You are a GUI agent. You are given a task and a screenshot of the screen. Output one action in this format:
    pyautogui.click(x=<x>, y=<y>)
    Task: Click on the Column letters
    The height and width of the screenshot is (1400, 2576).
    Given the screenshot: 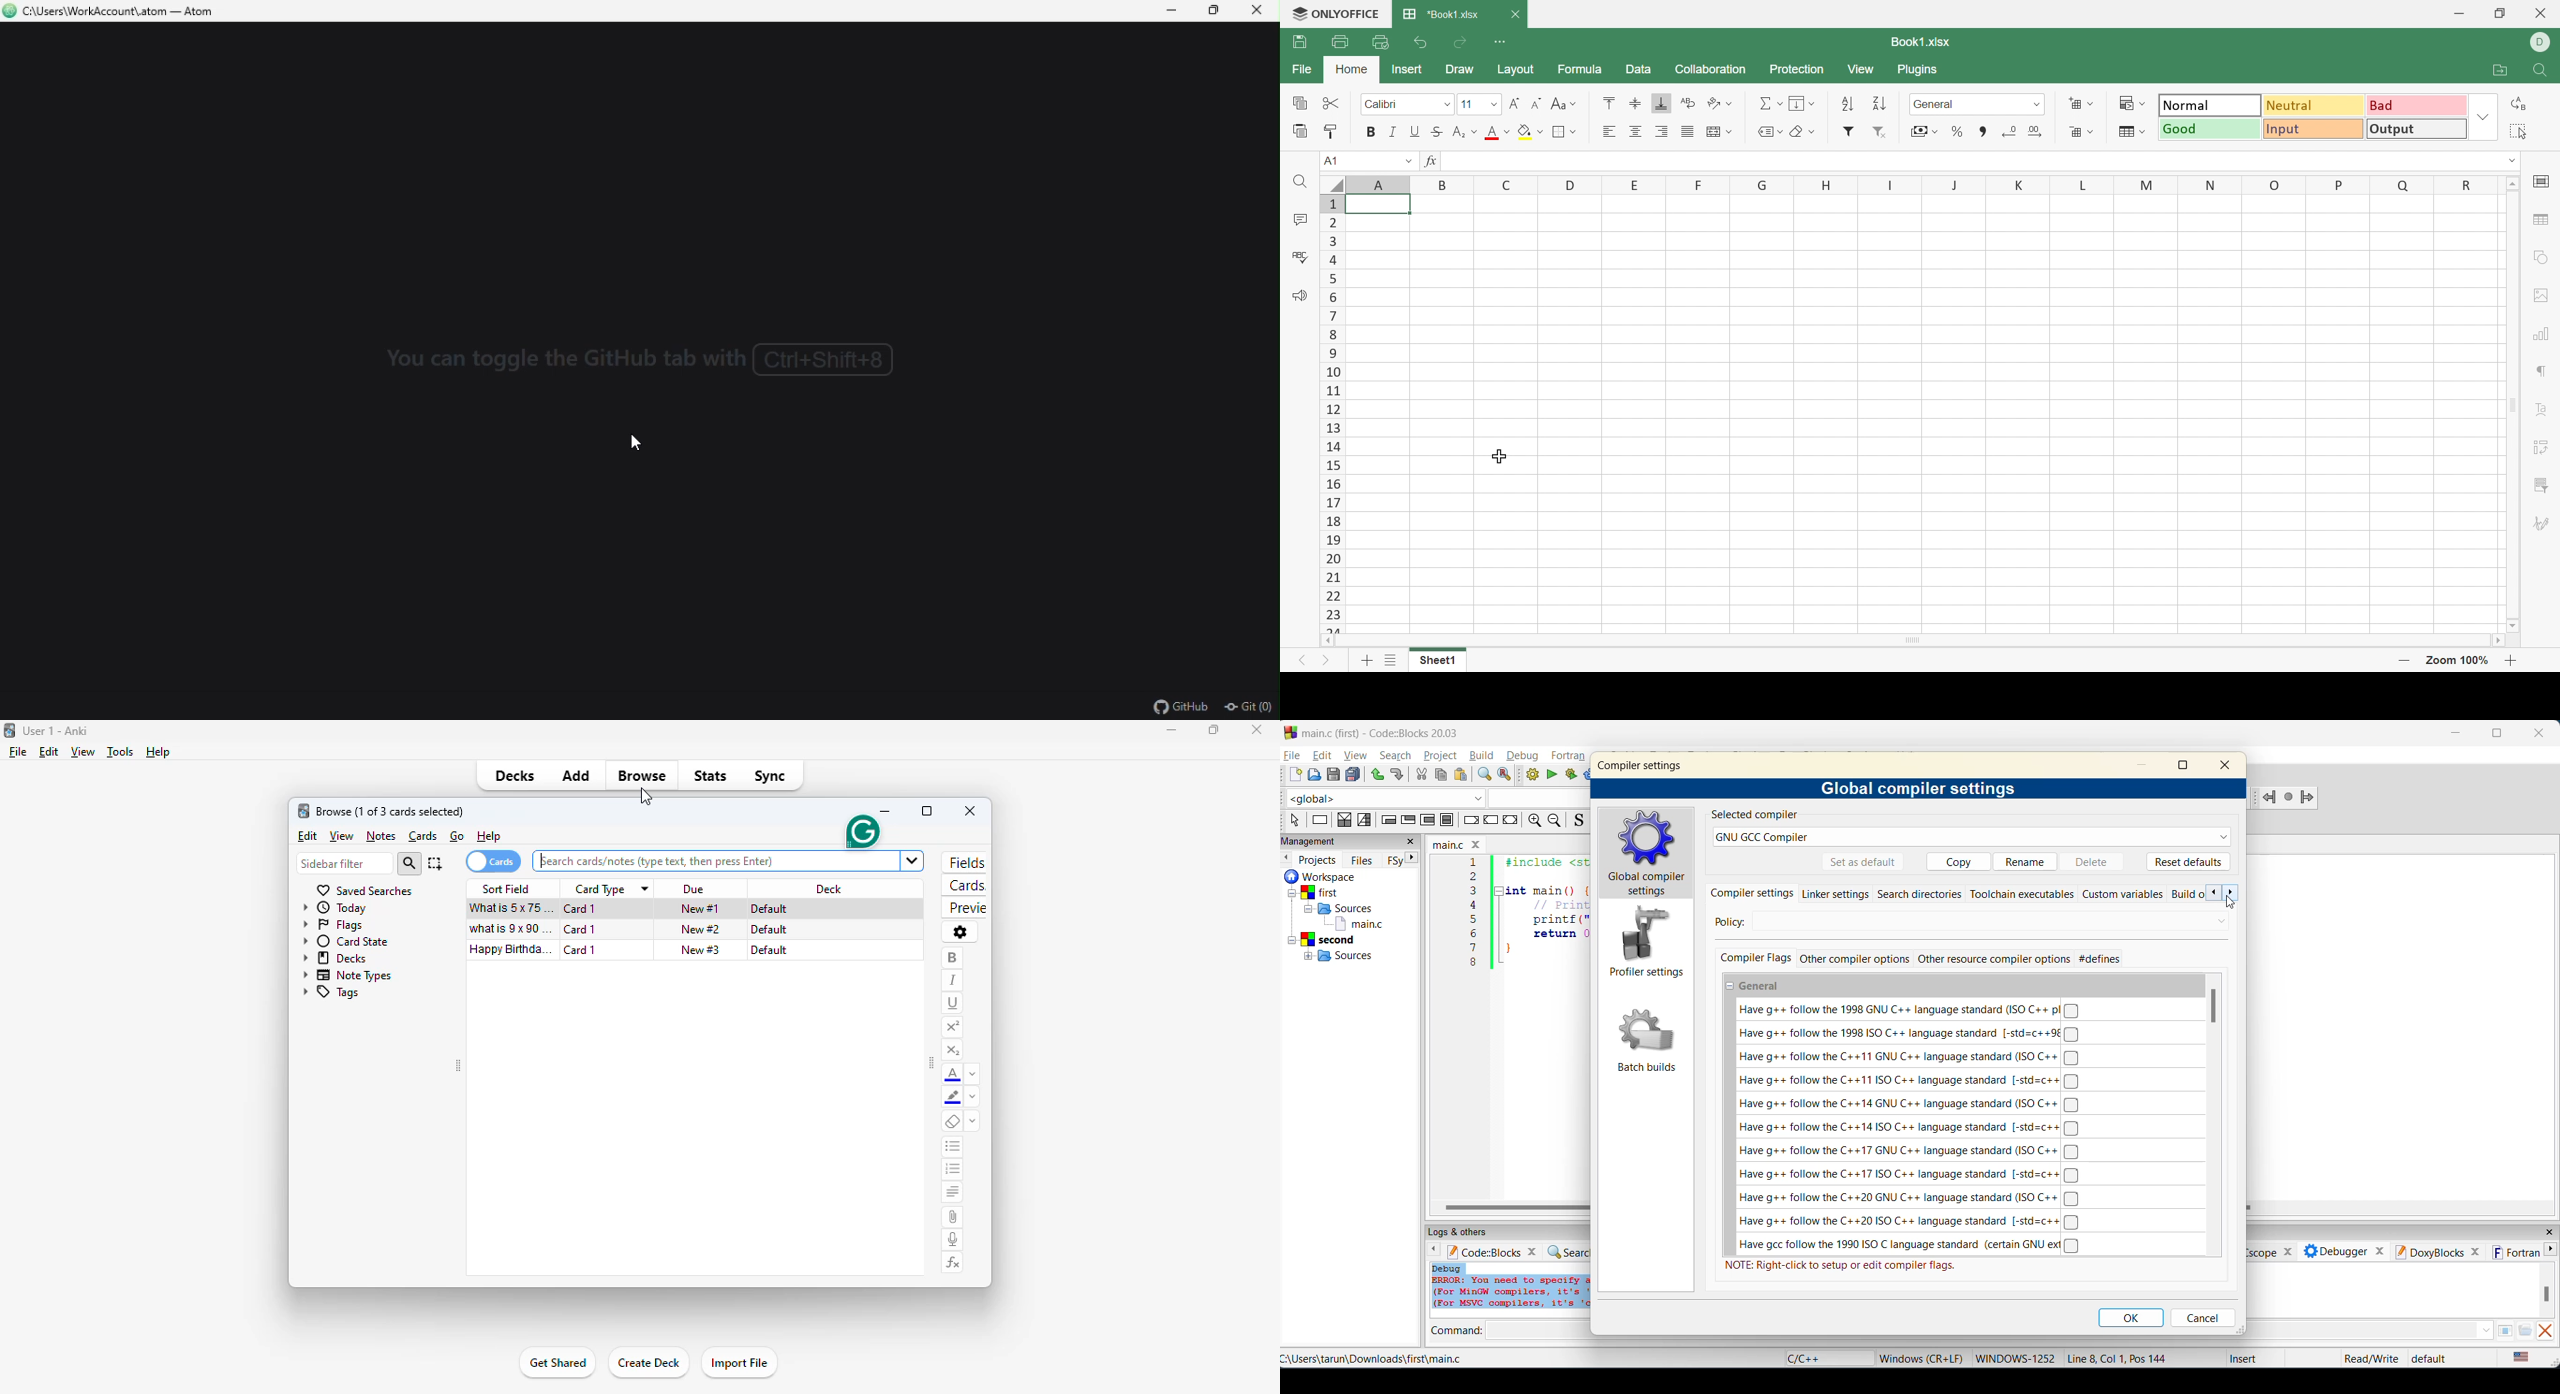 What is the action you would take?
    pyautogui.click(x=1911, y=184)
    